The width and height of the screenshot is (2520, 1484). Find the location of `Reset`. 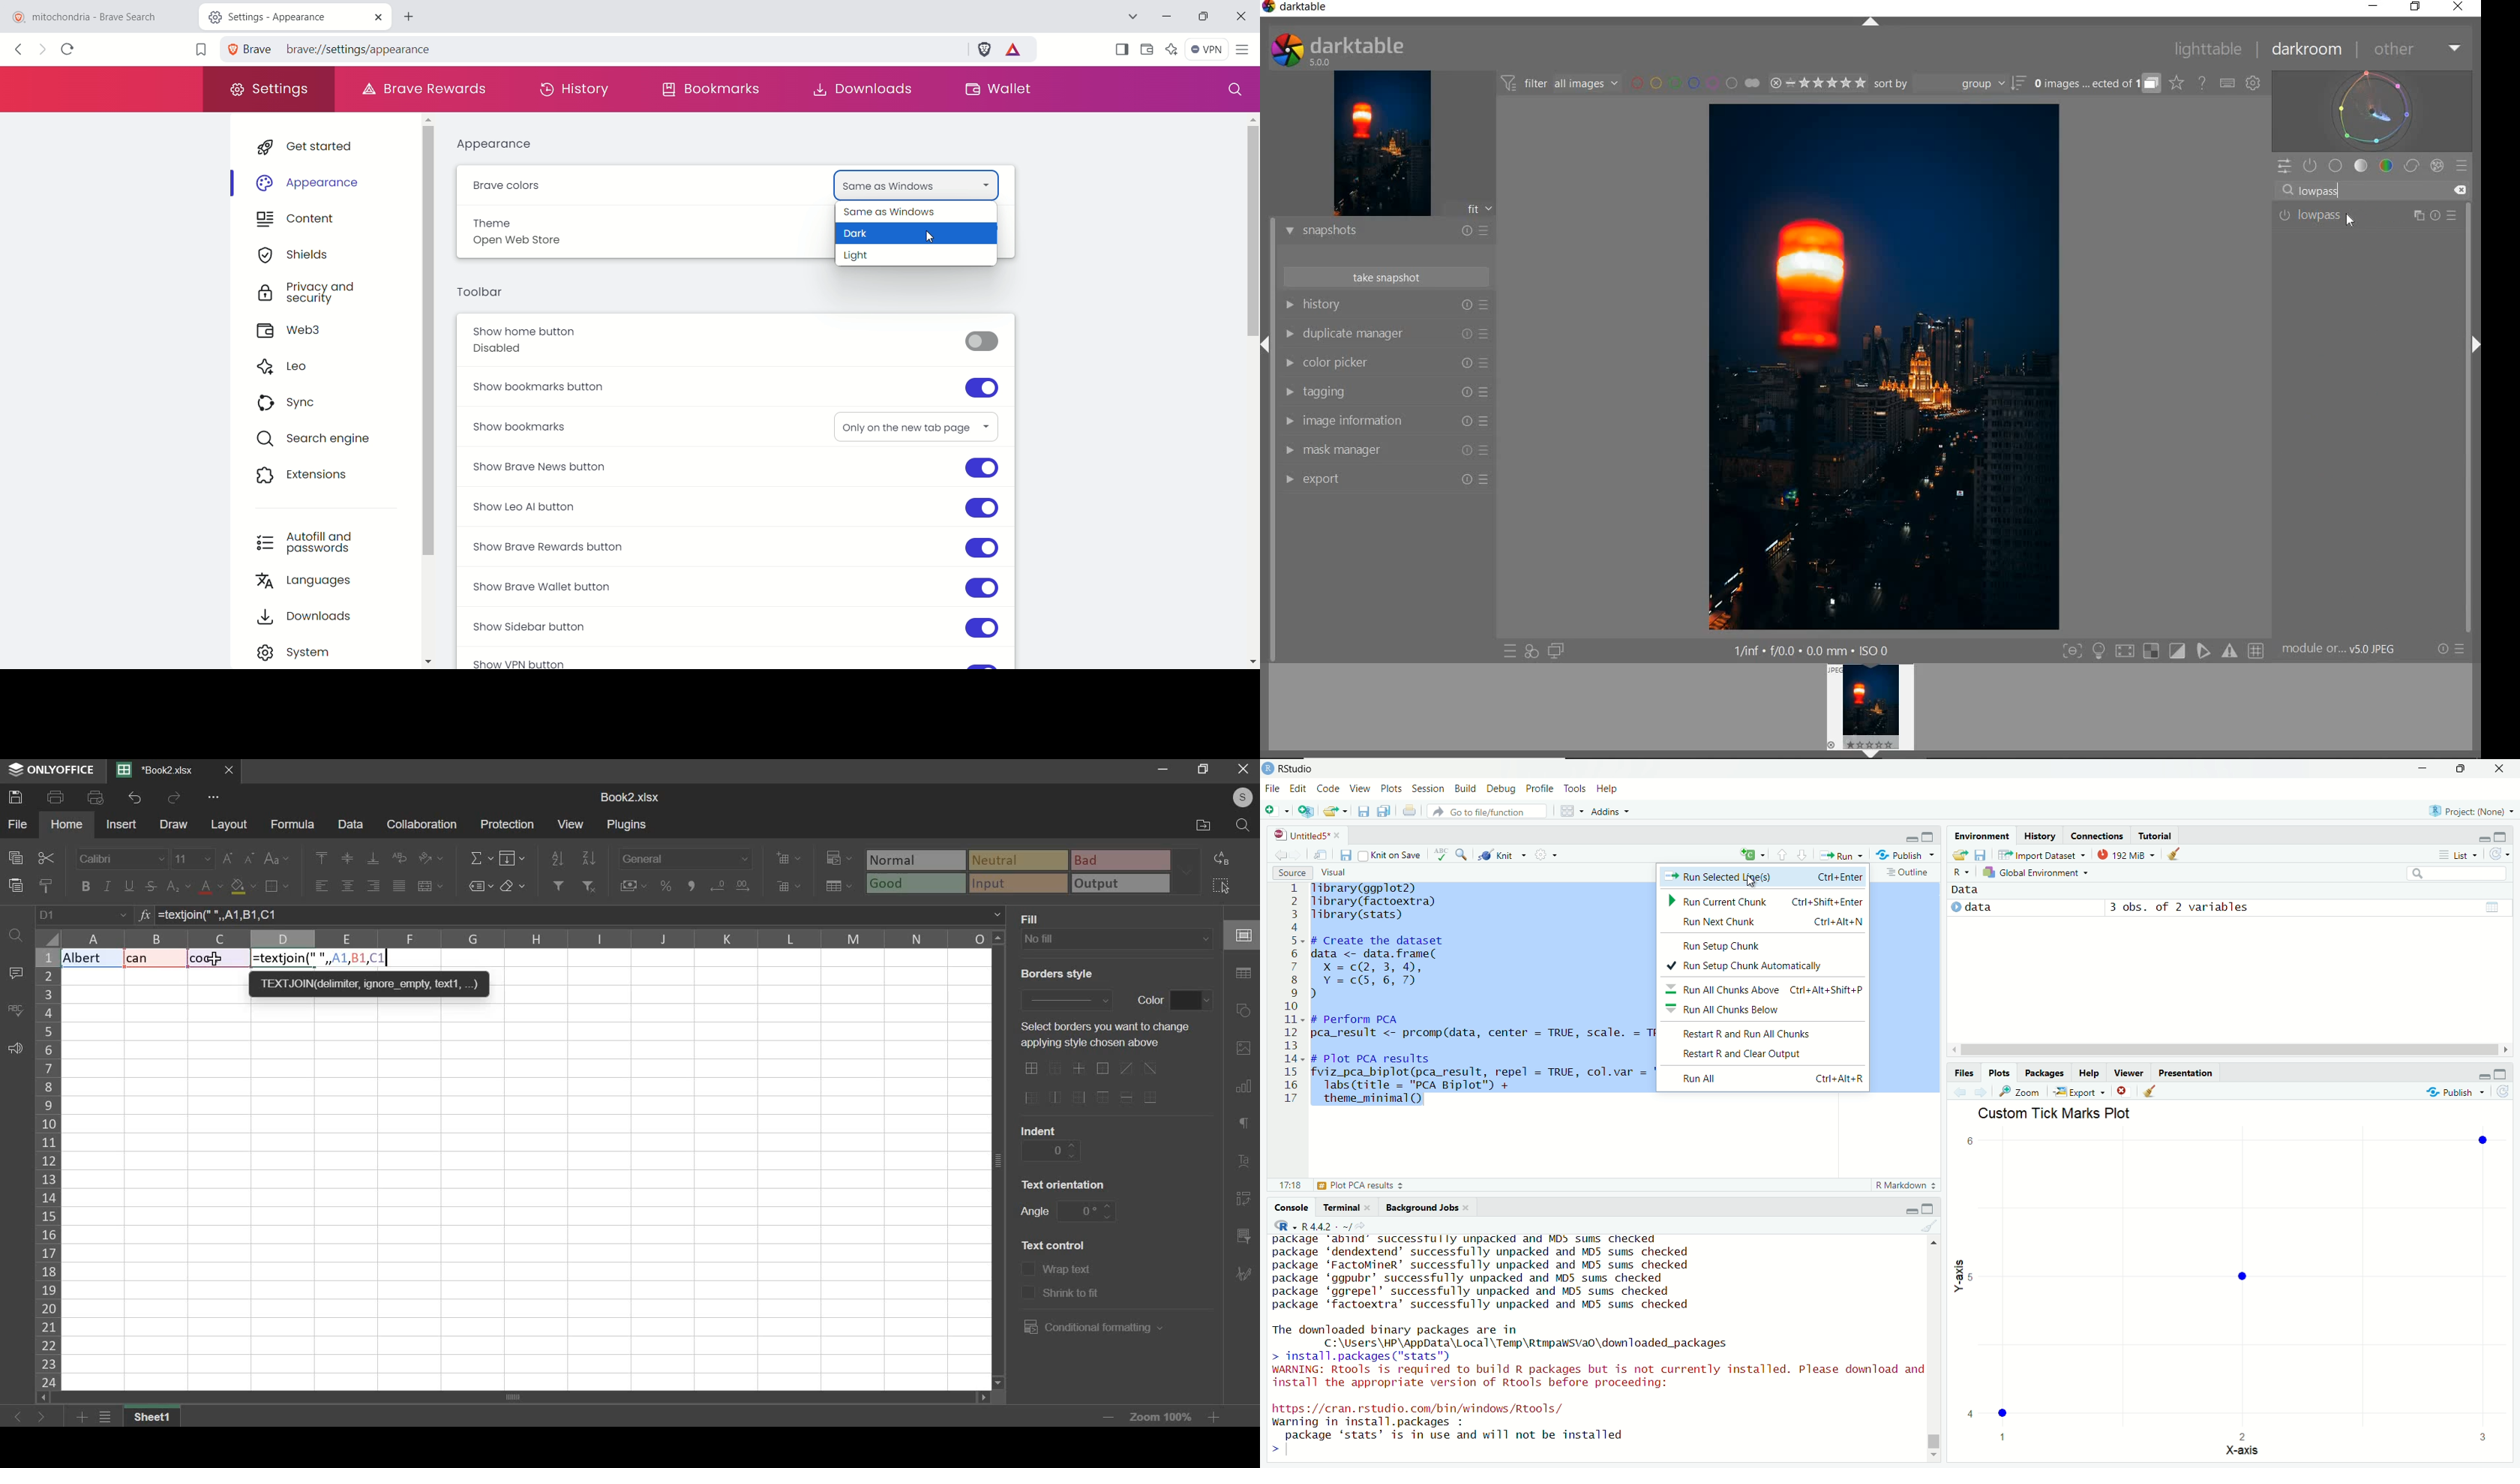

Reset is located at coordinates (1469, 423).